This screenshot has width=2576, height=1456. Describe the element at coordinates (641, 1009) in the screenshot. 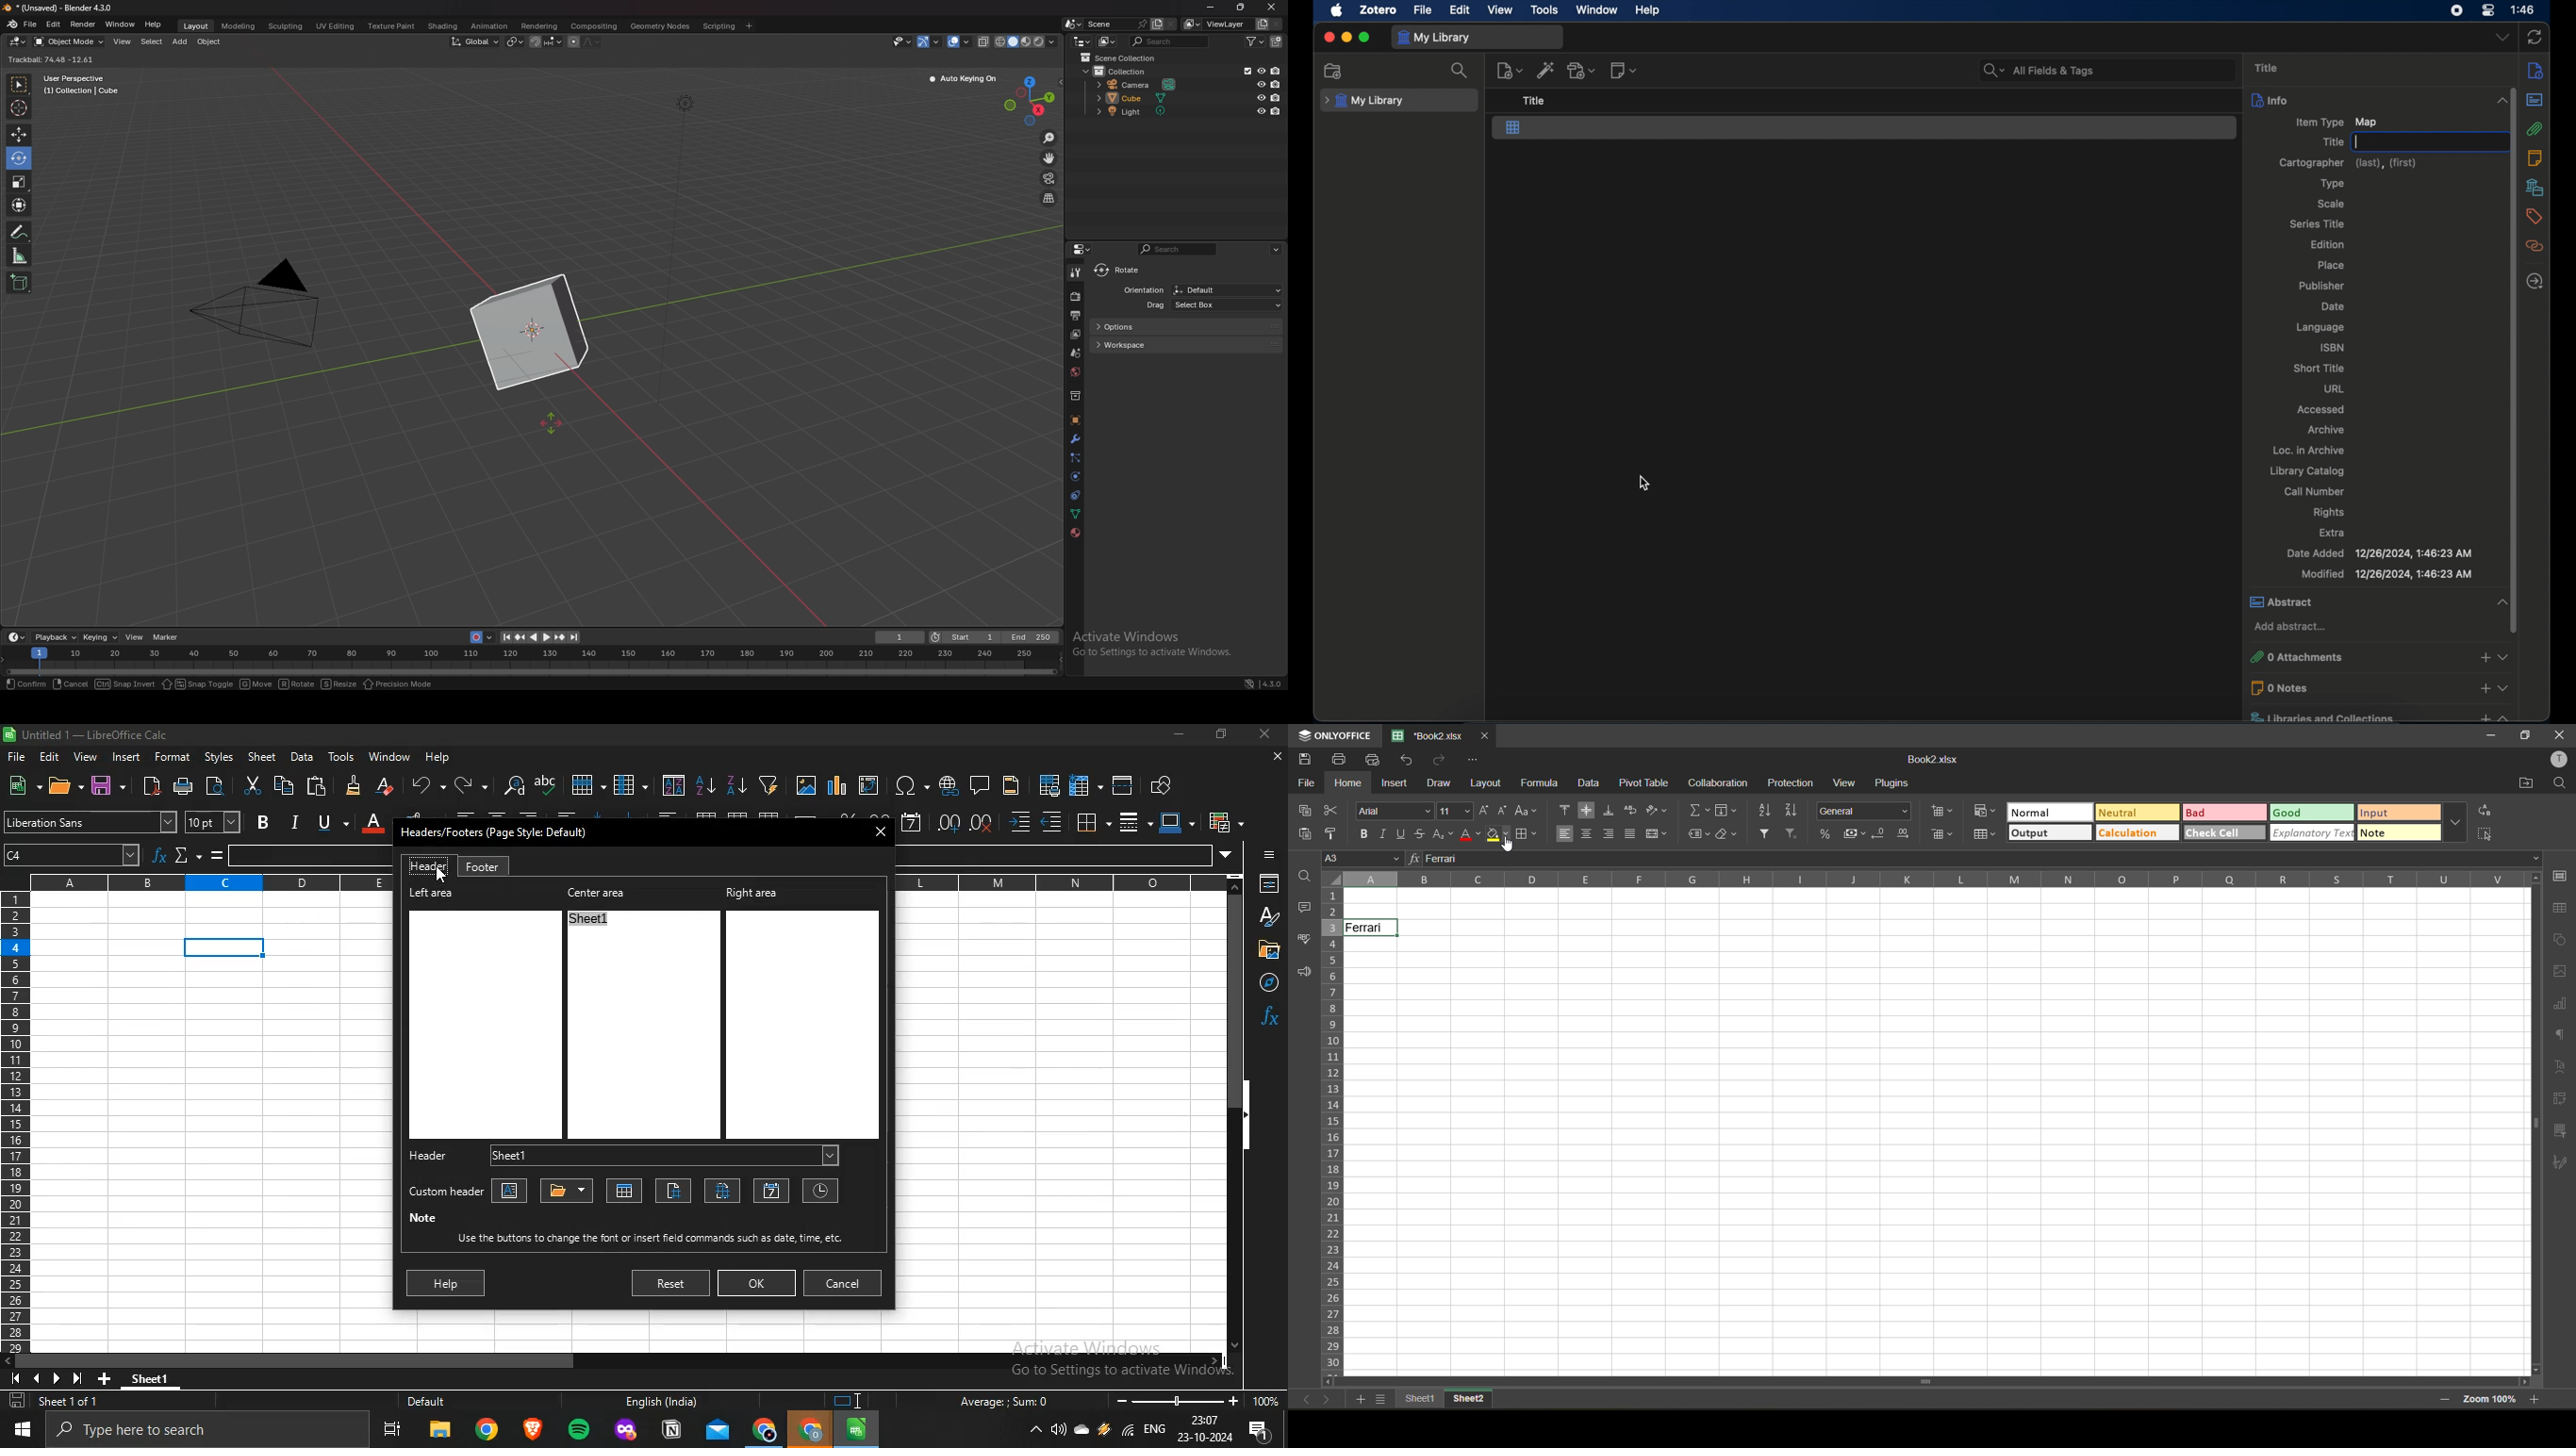

I see `center area` at that location.